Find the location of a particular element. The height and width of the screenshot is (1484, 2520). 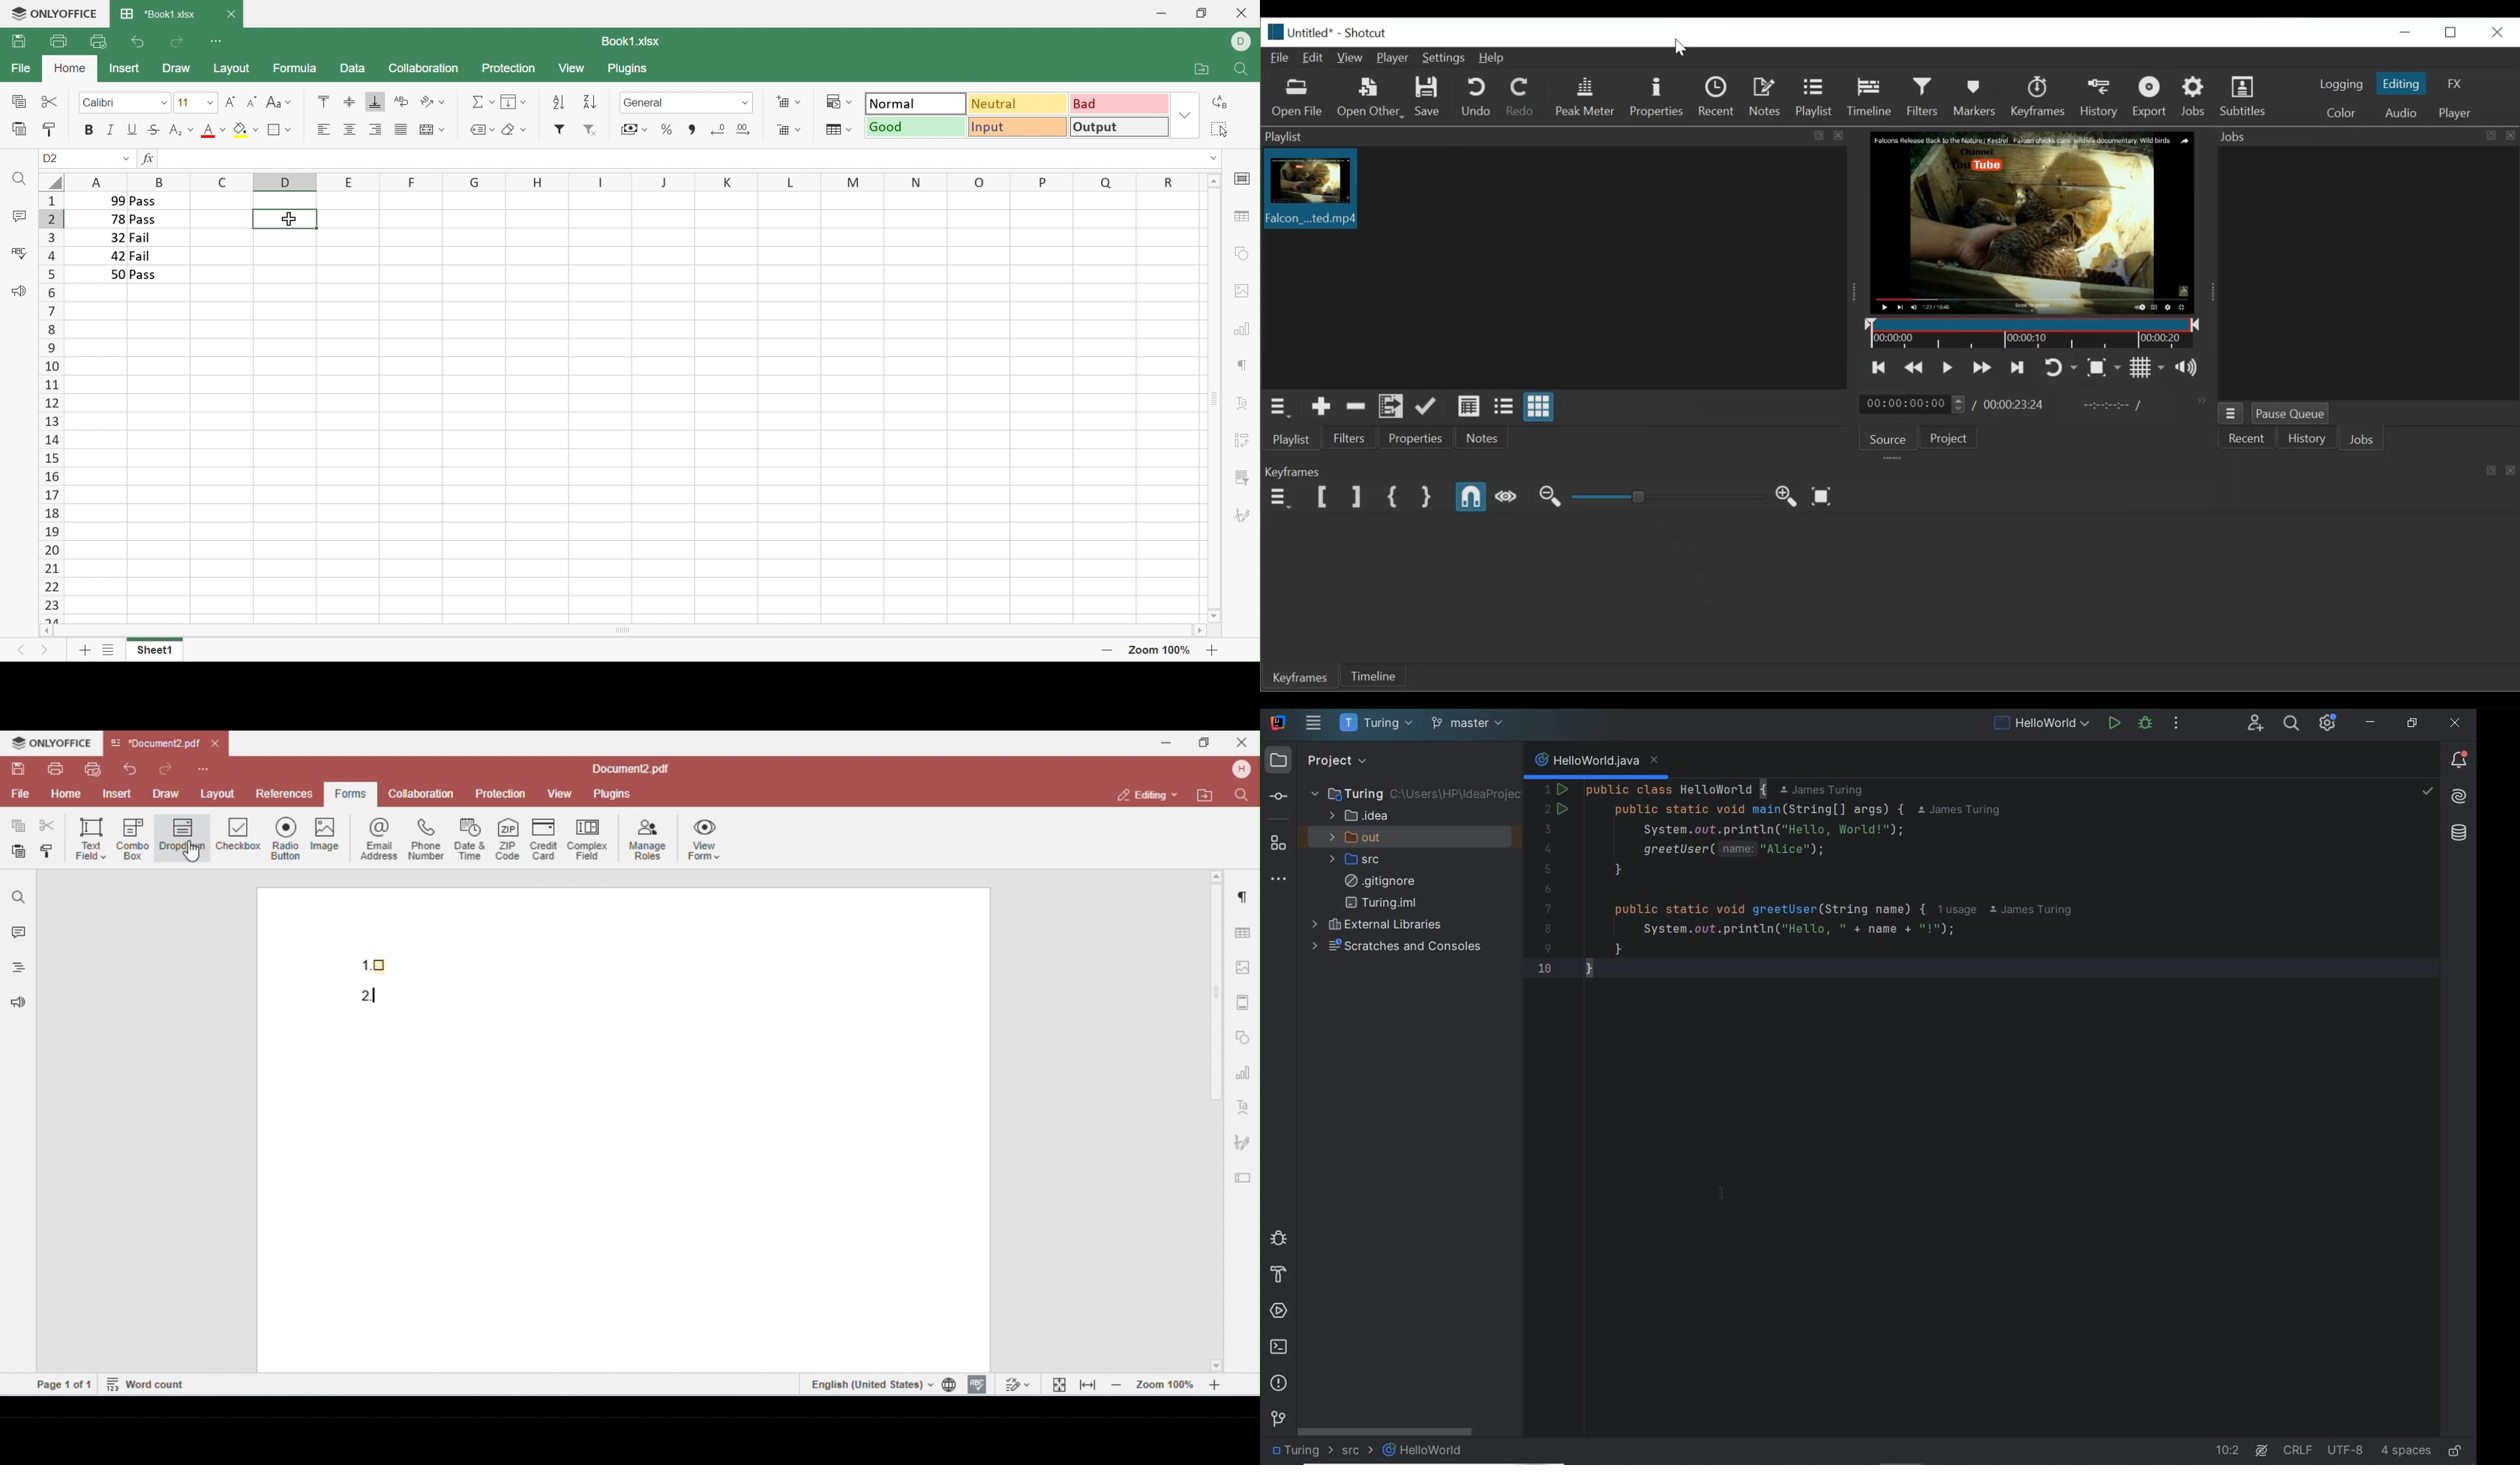

Next is located at coordinates (20, 651).